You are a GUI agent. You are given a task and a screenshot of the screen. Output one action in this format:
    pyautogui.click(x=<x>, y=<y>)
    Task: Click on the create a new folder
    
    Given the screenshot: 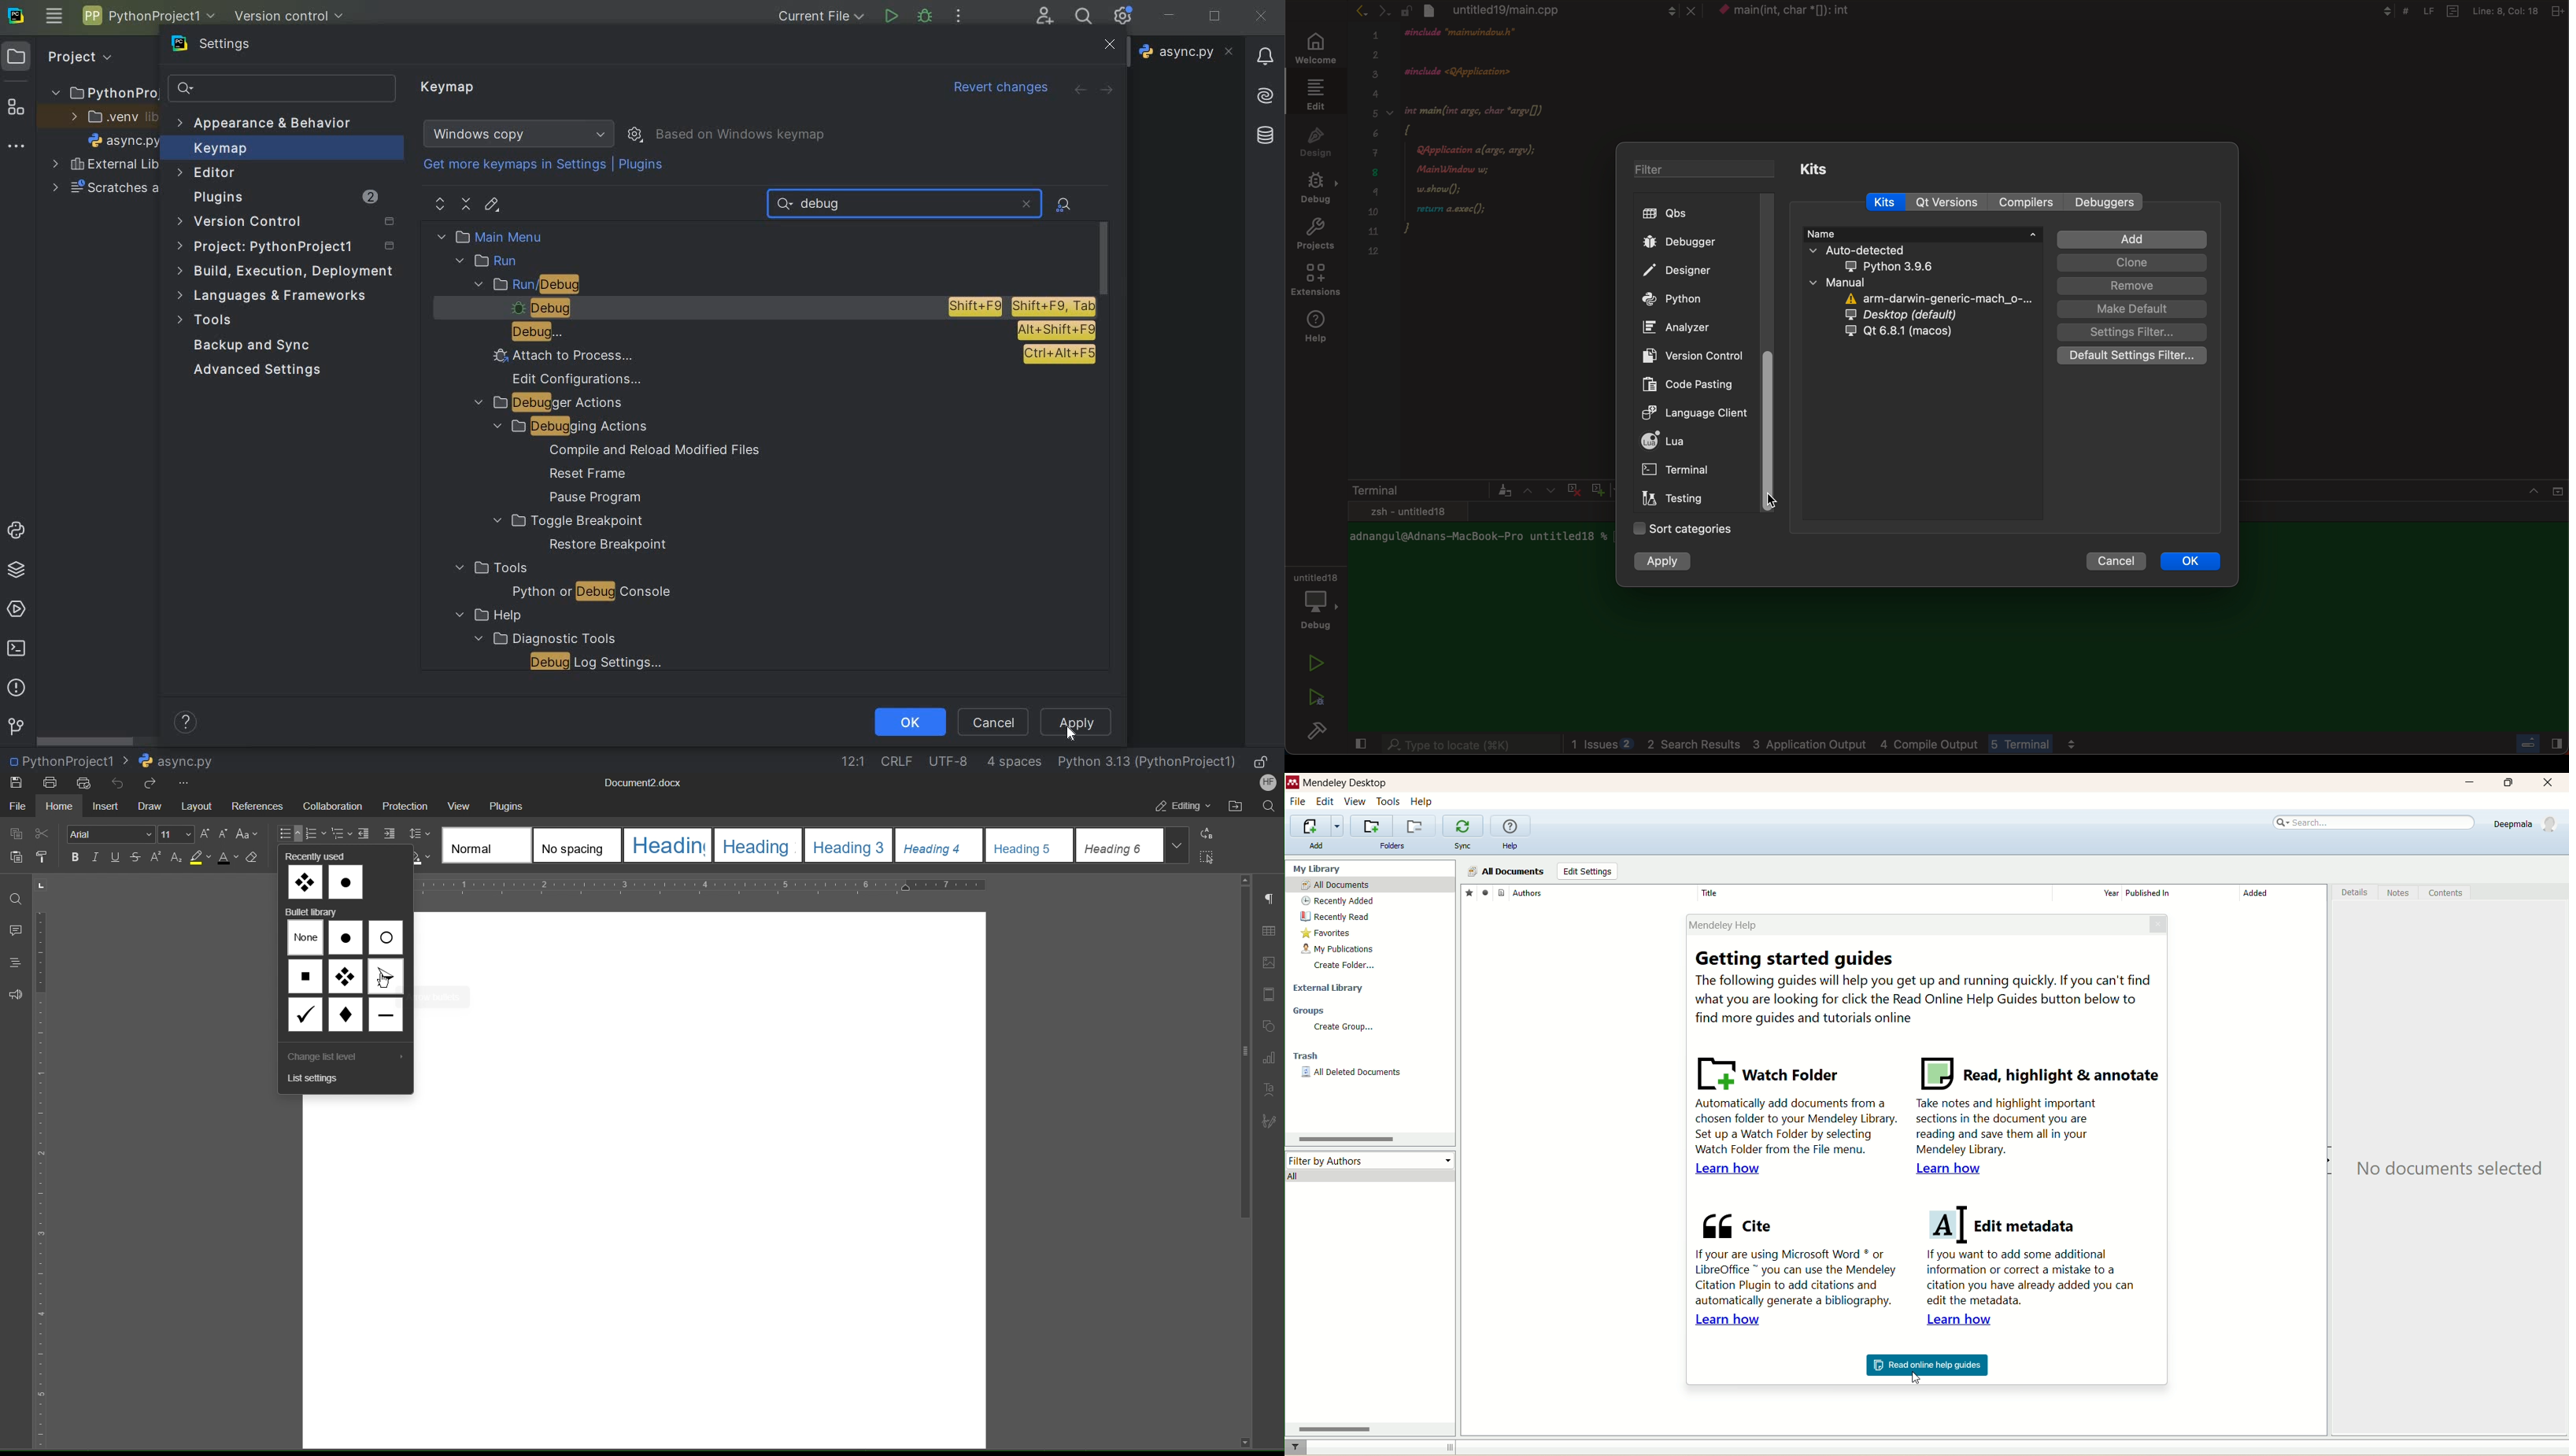 What is the action you would take?
    pyautogui.click(x=1370, y=826)
    